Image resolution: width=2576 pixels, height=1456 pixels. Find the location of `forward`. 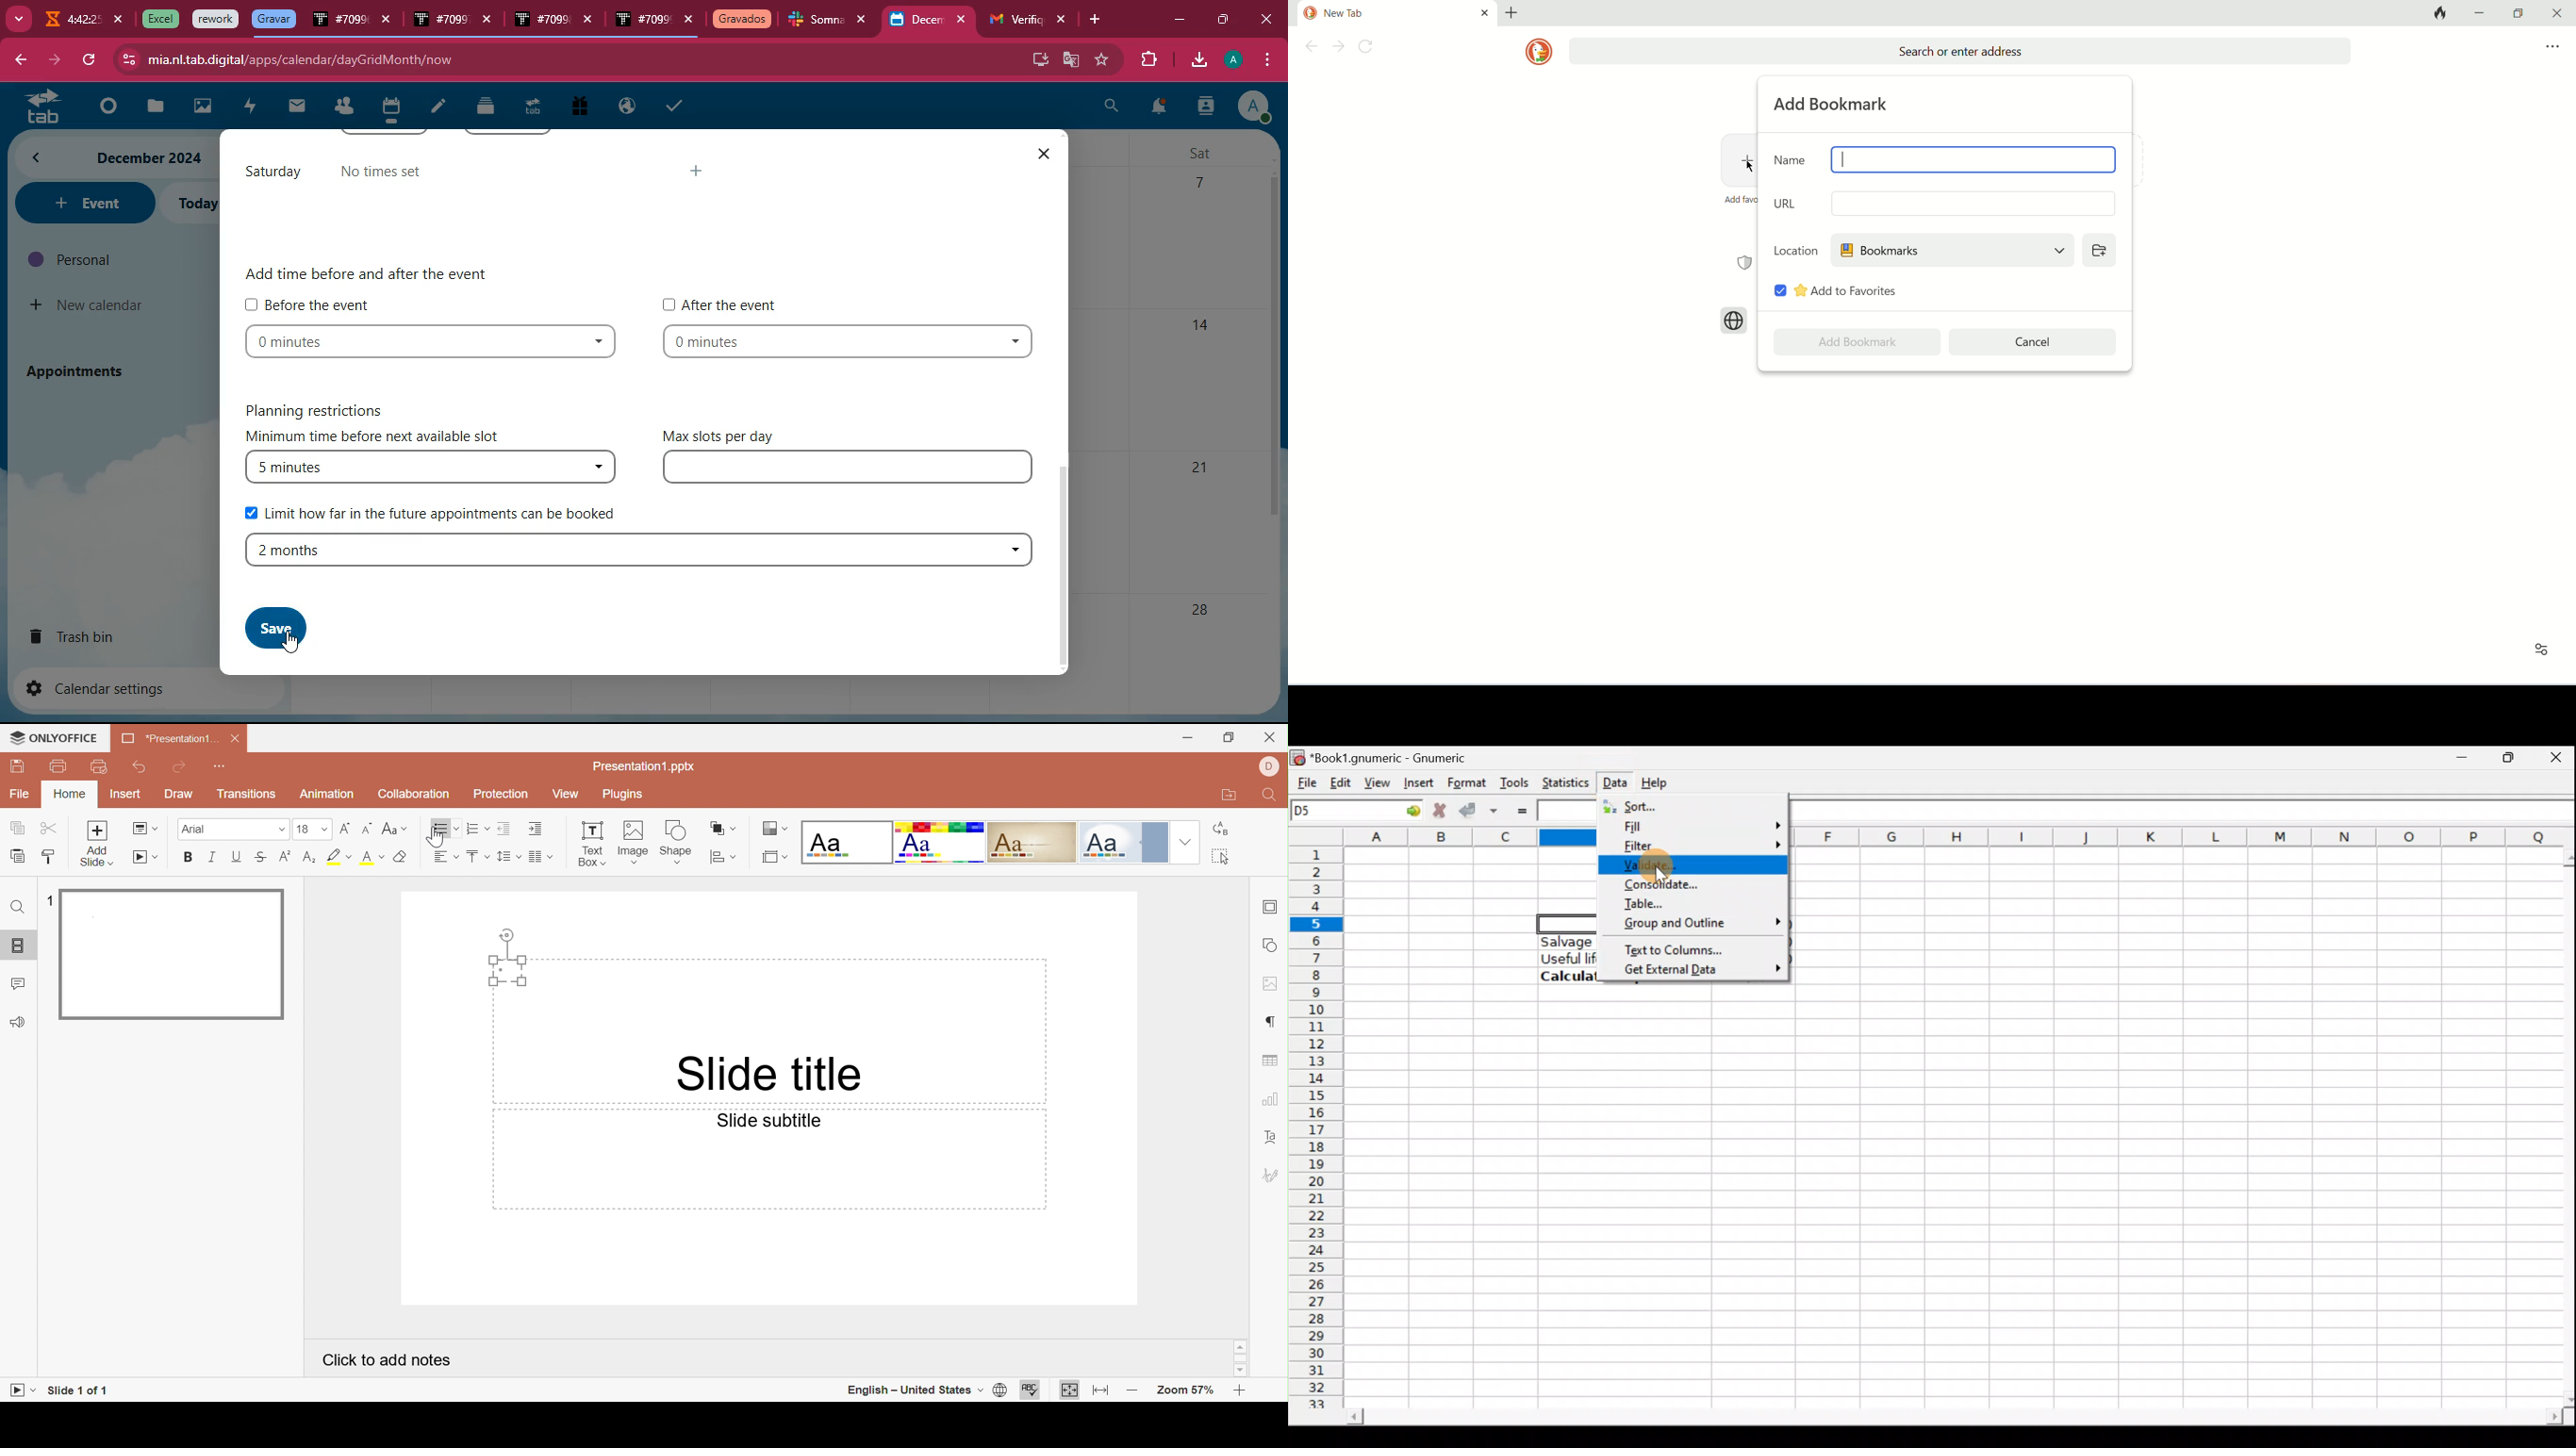

forward is located at coordinates (52, 60).